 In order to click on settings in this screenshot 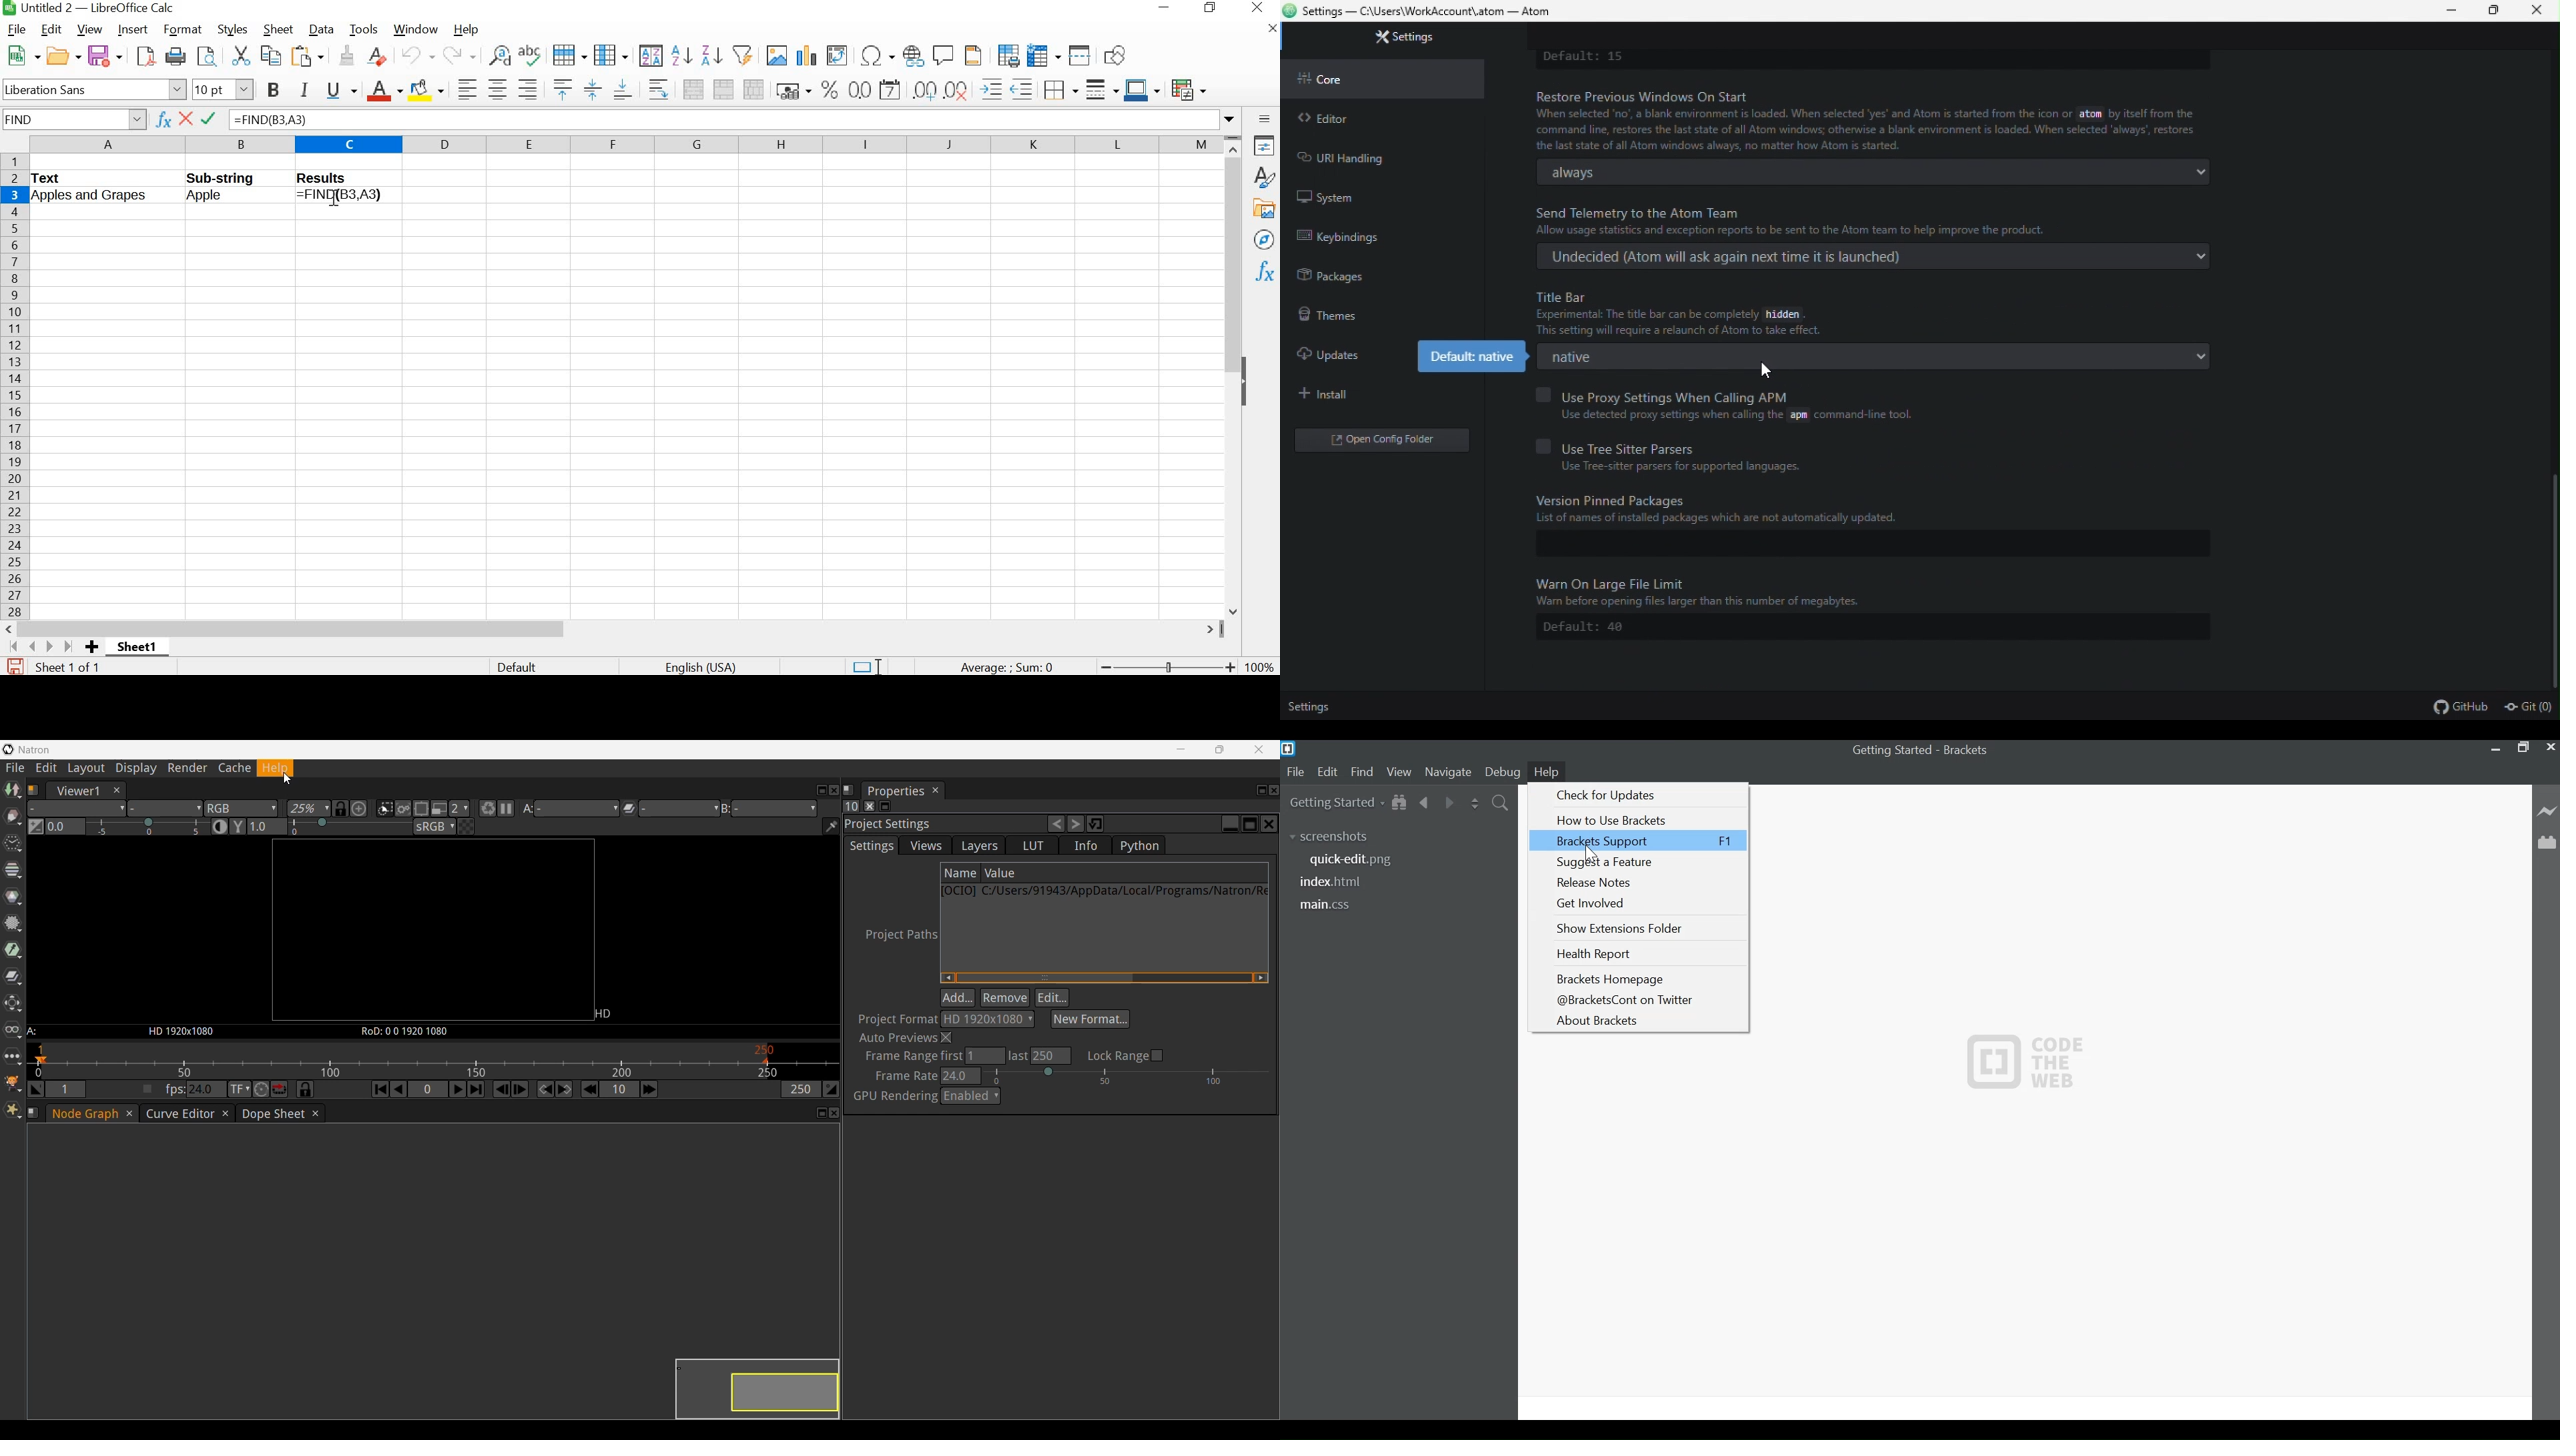, I will do `click(1311, 708)`.